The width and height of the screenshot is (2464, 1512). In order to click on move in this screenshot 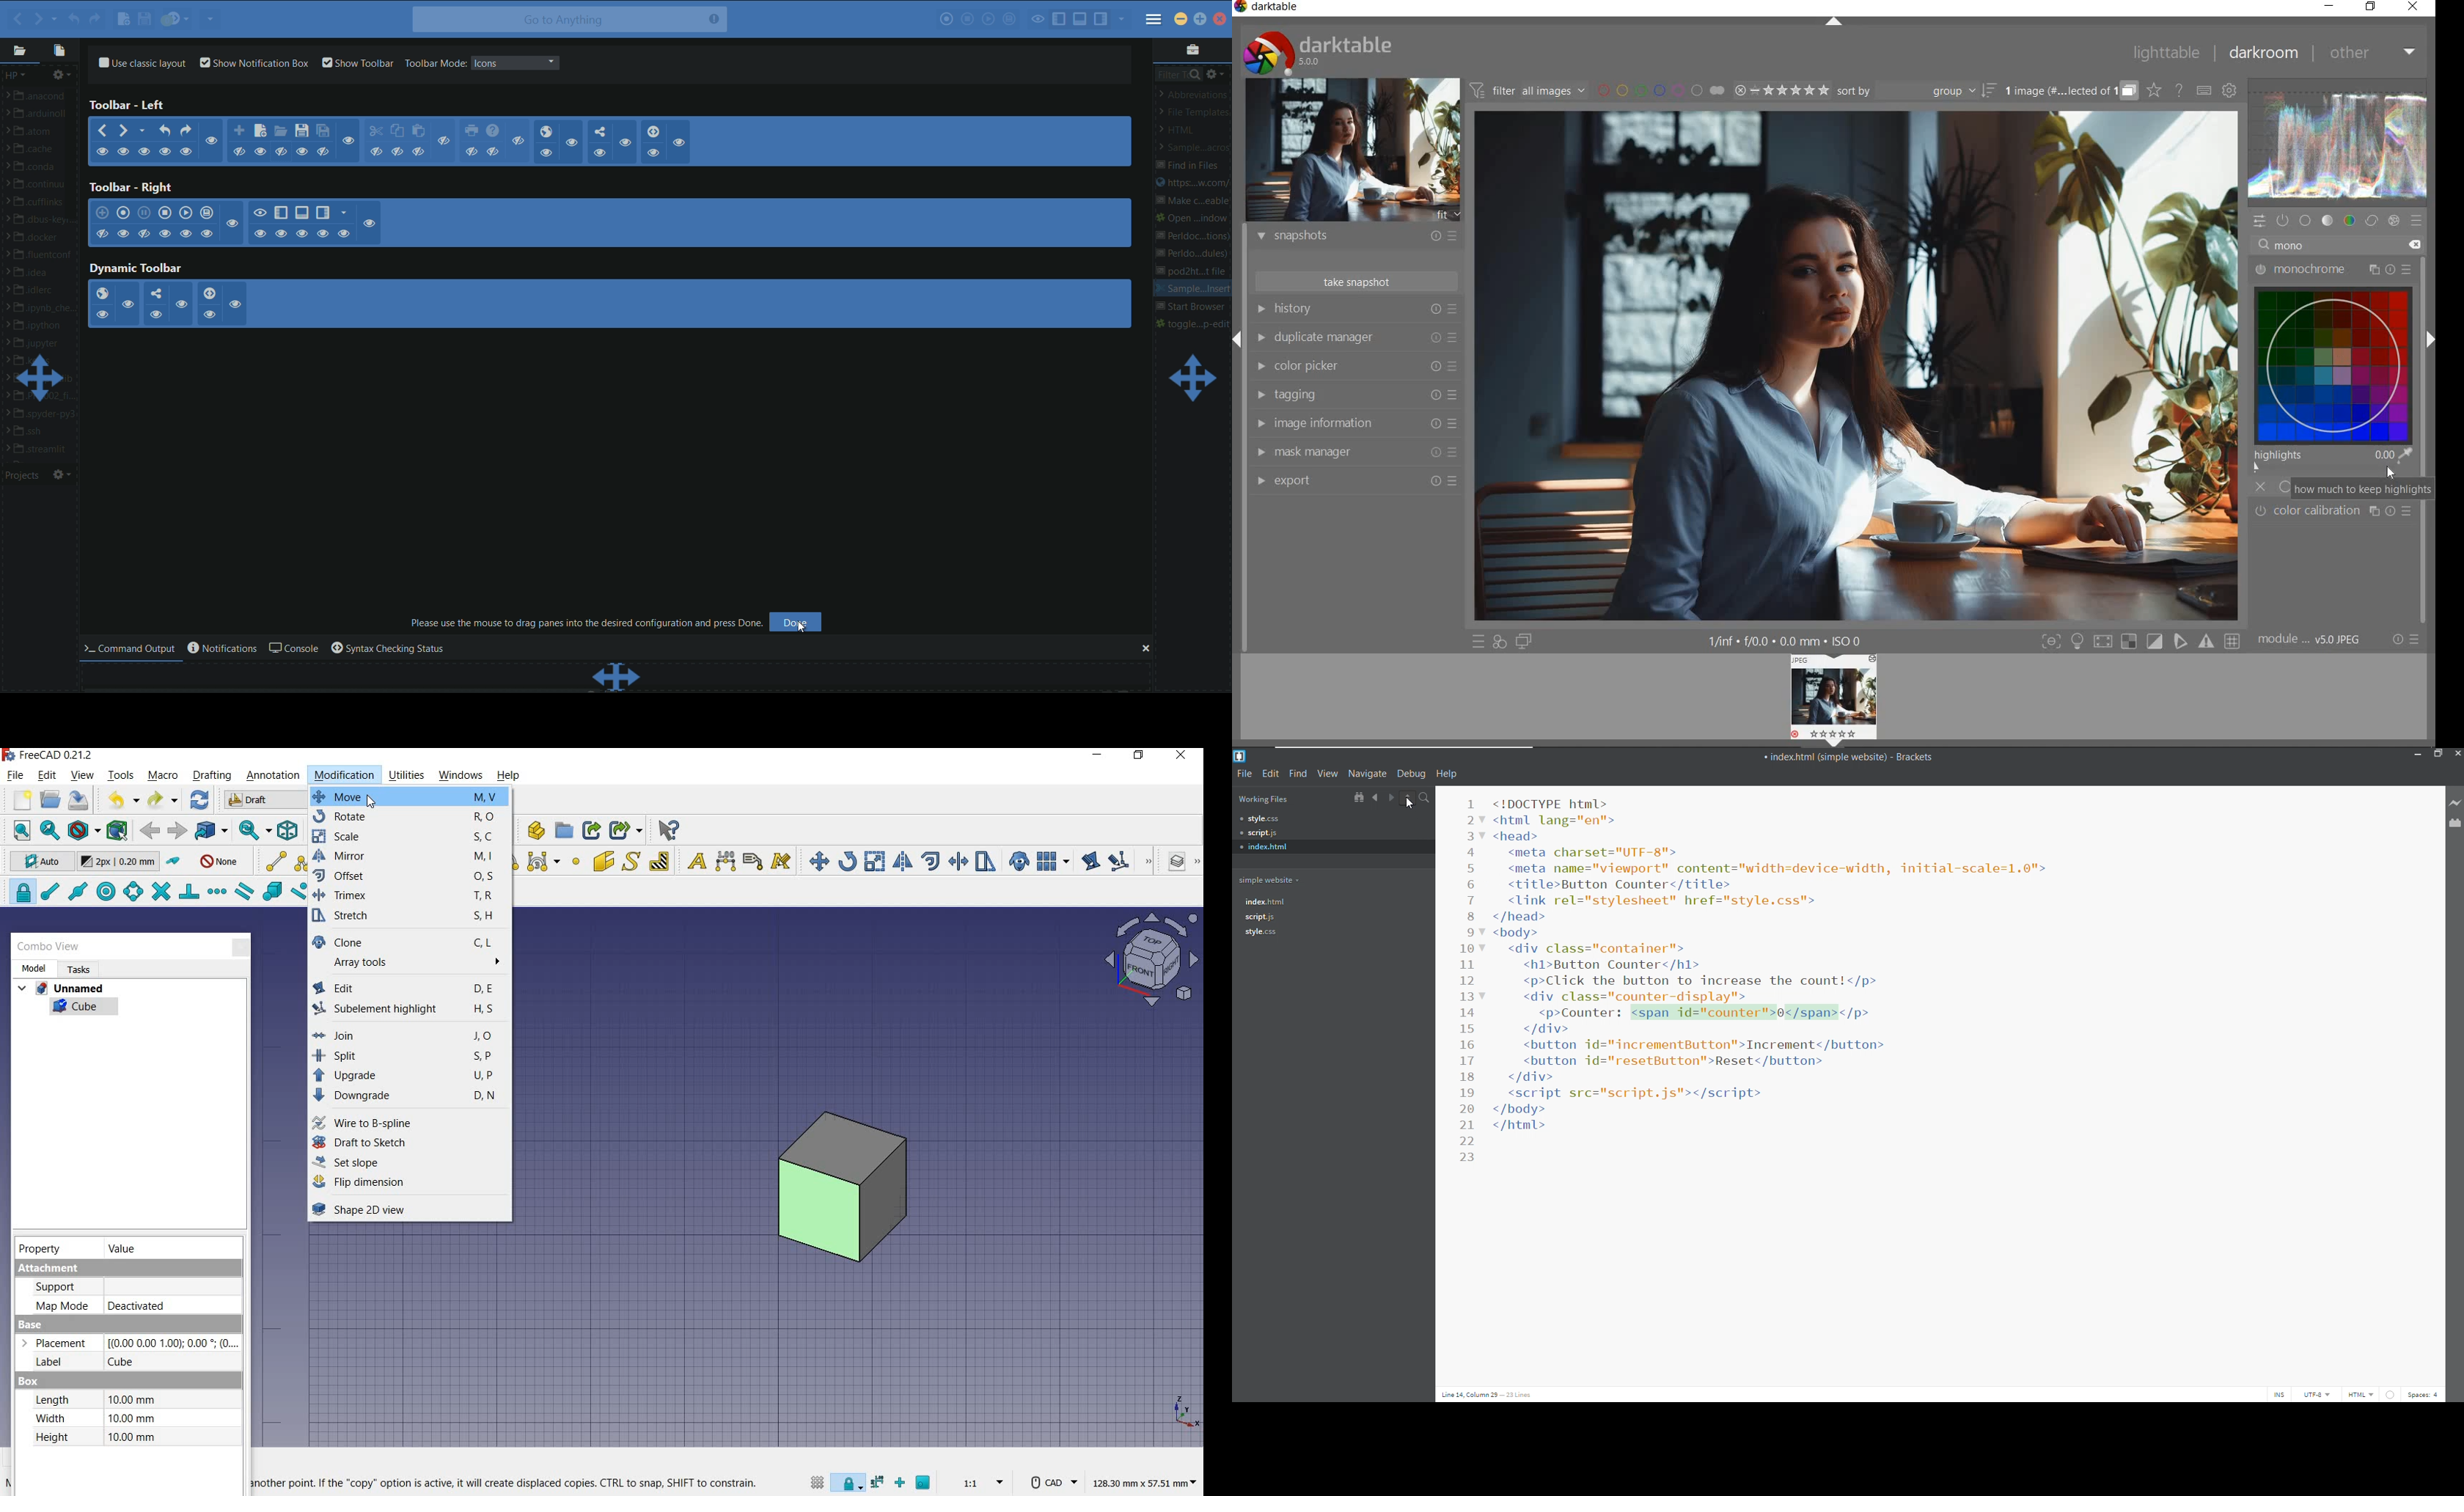, I will do `click(408, 797)`.